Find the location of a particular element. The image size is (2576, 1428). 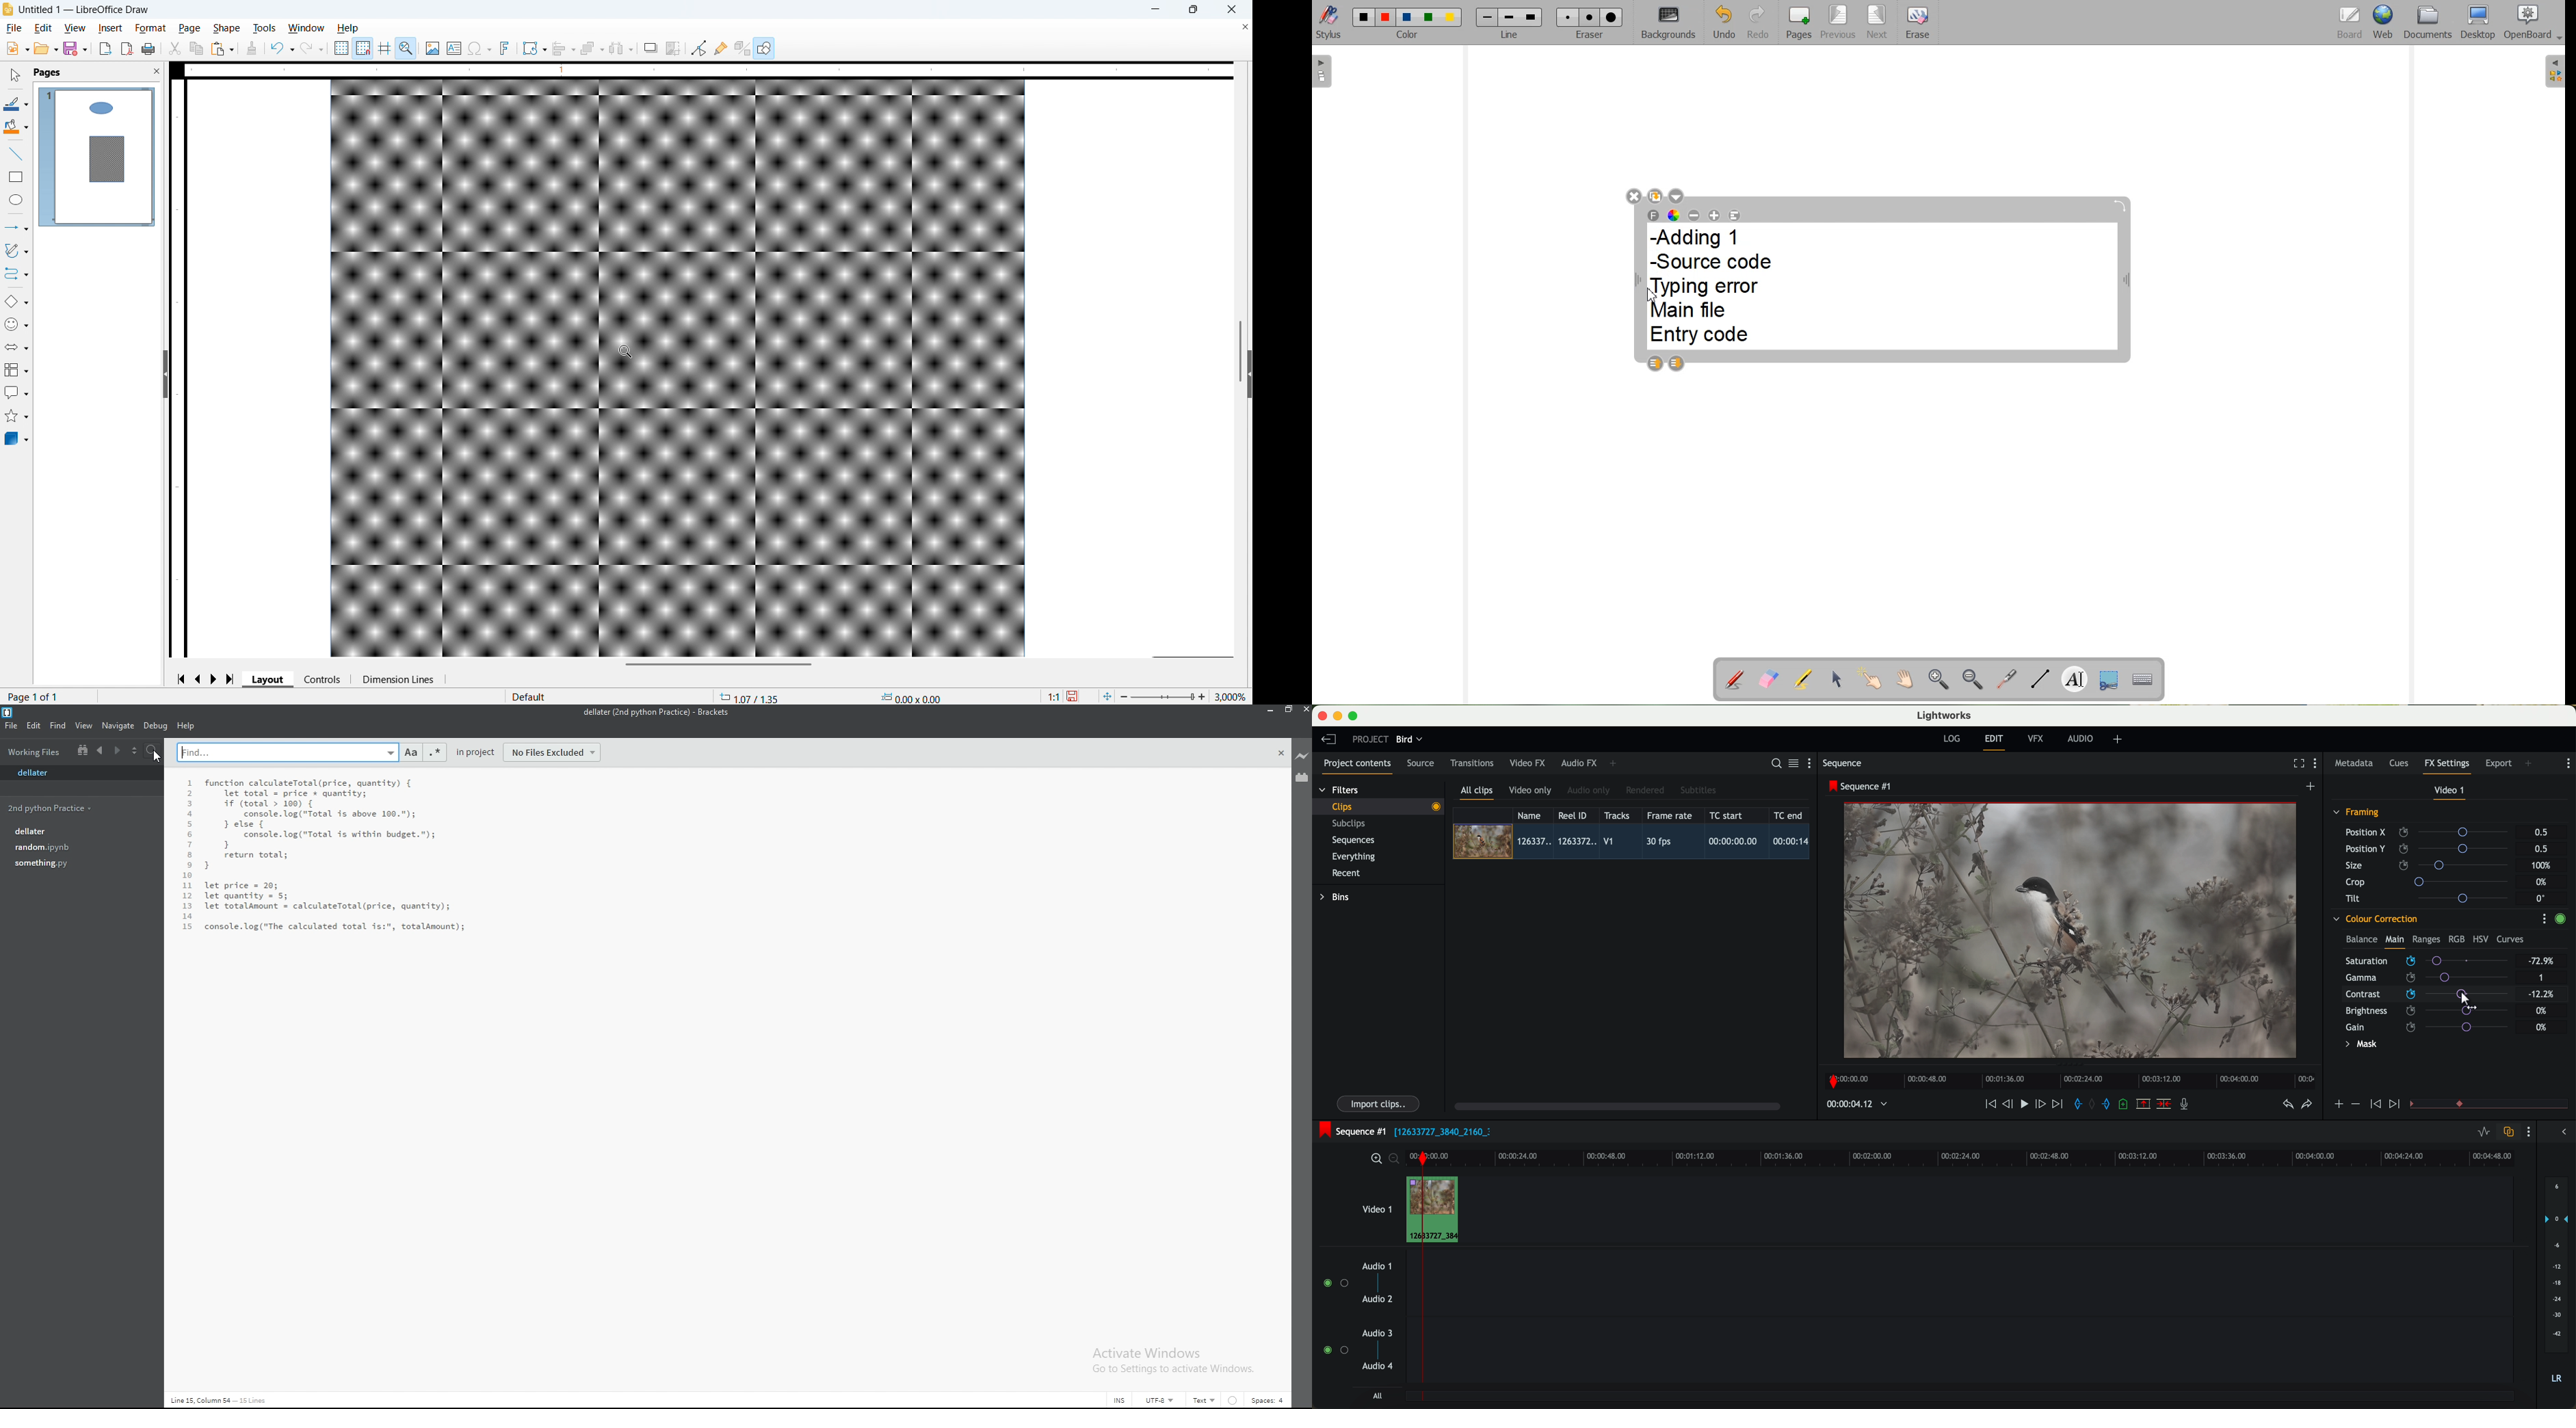

New  is located at coordinates (16, 49).